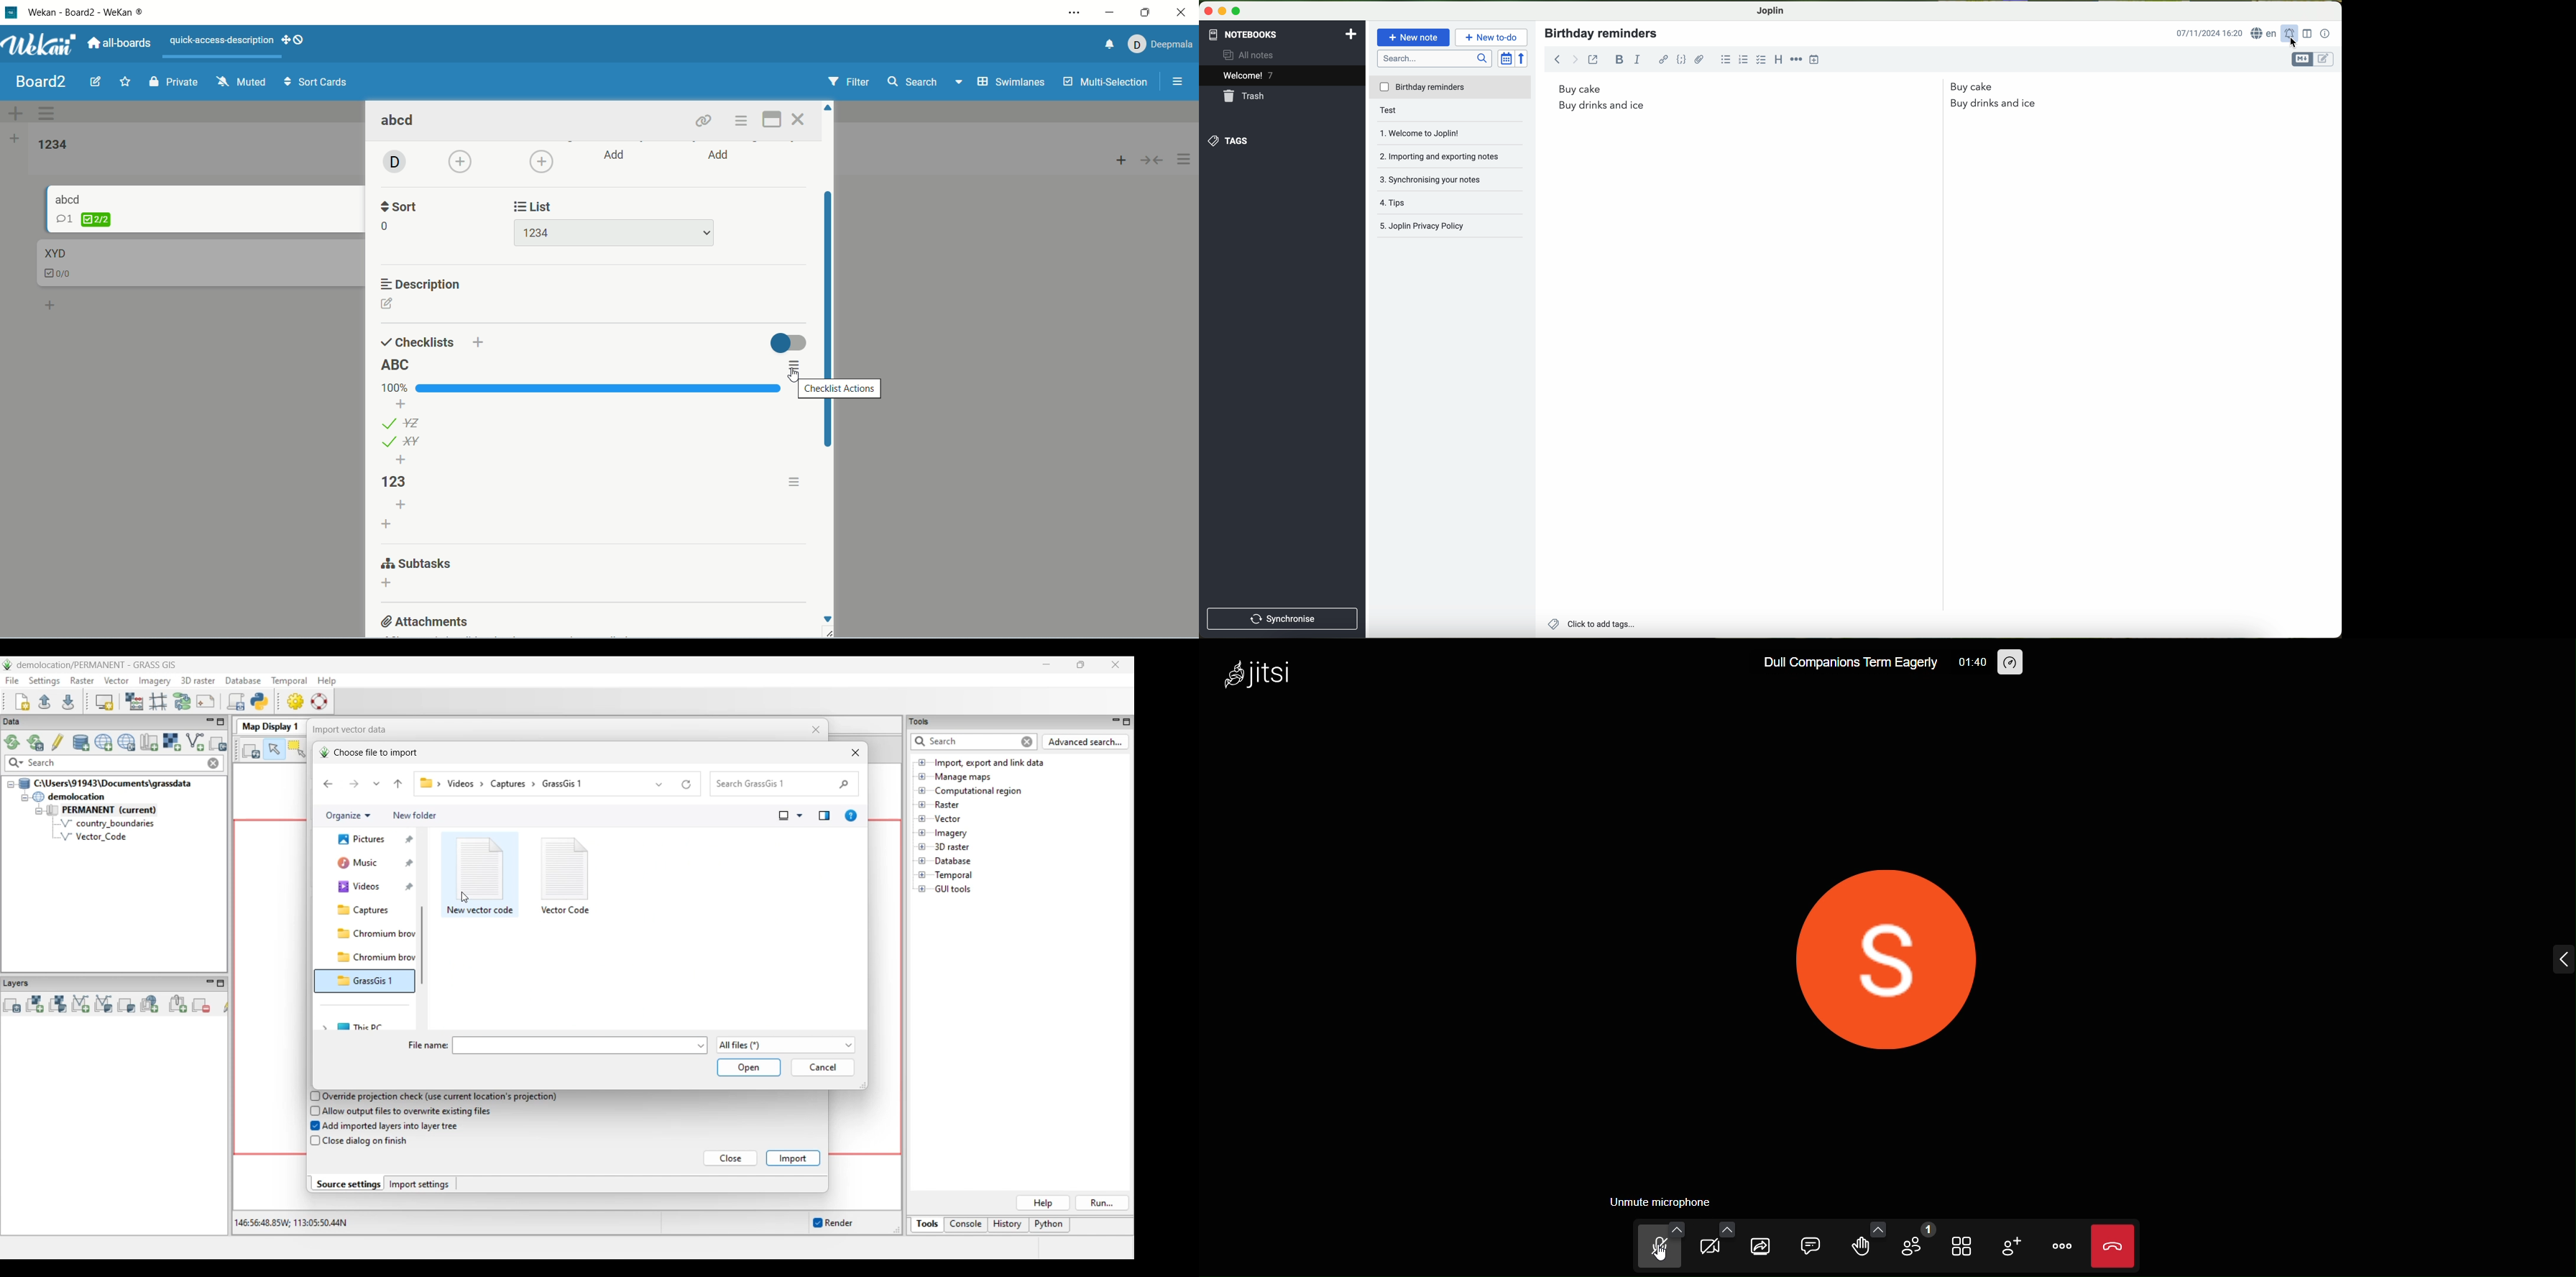  Describe the element at coordinates (796, 480) in the screenshot. I see `options` at that location.